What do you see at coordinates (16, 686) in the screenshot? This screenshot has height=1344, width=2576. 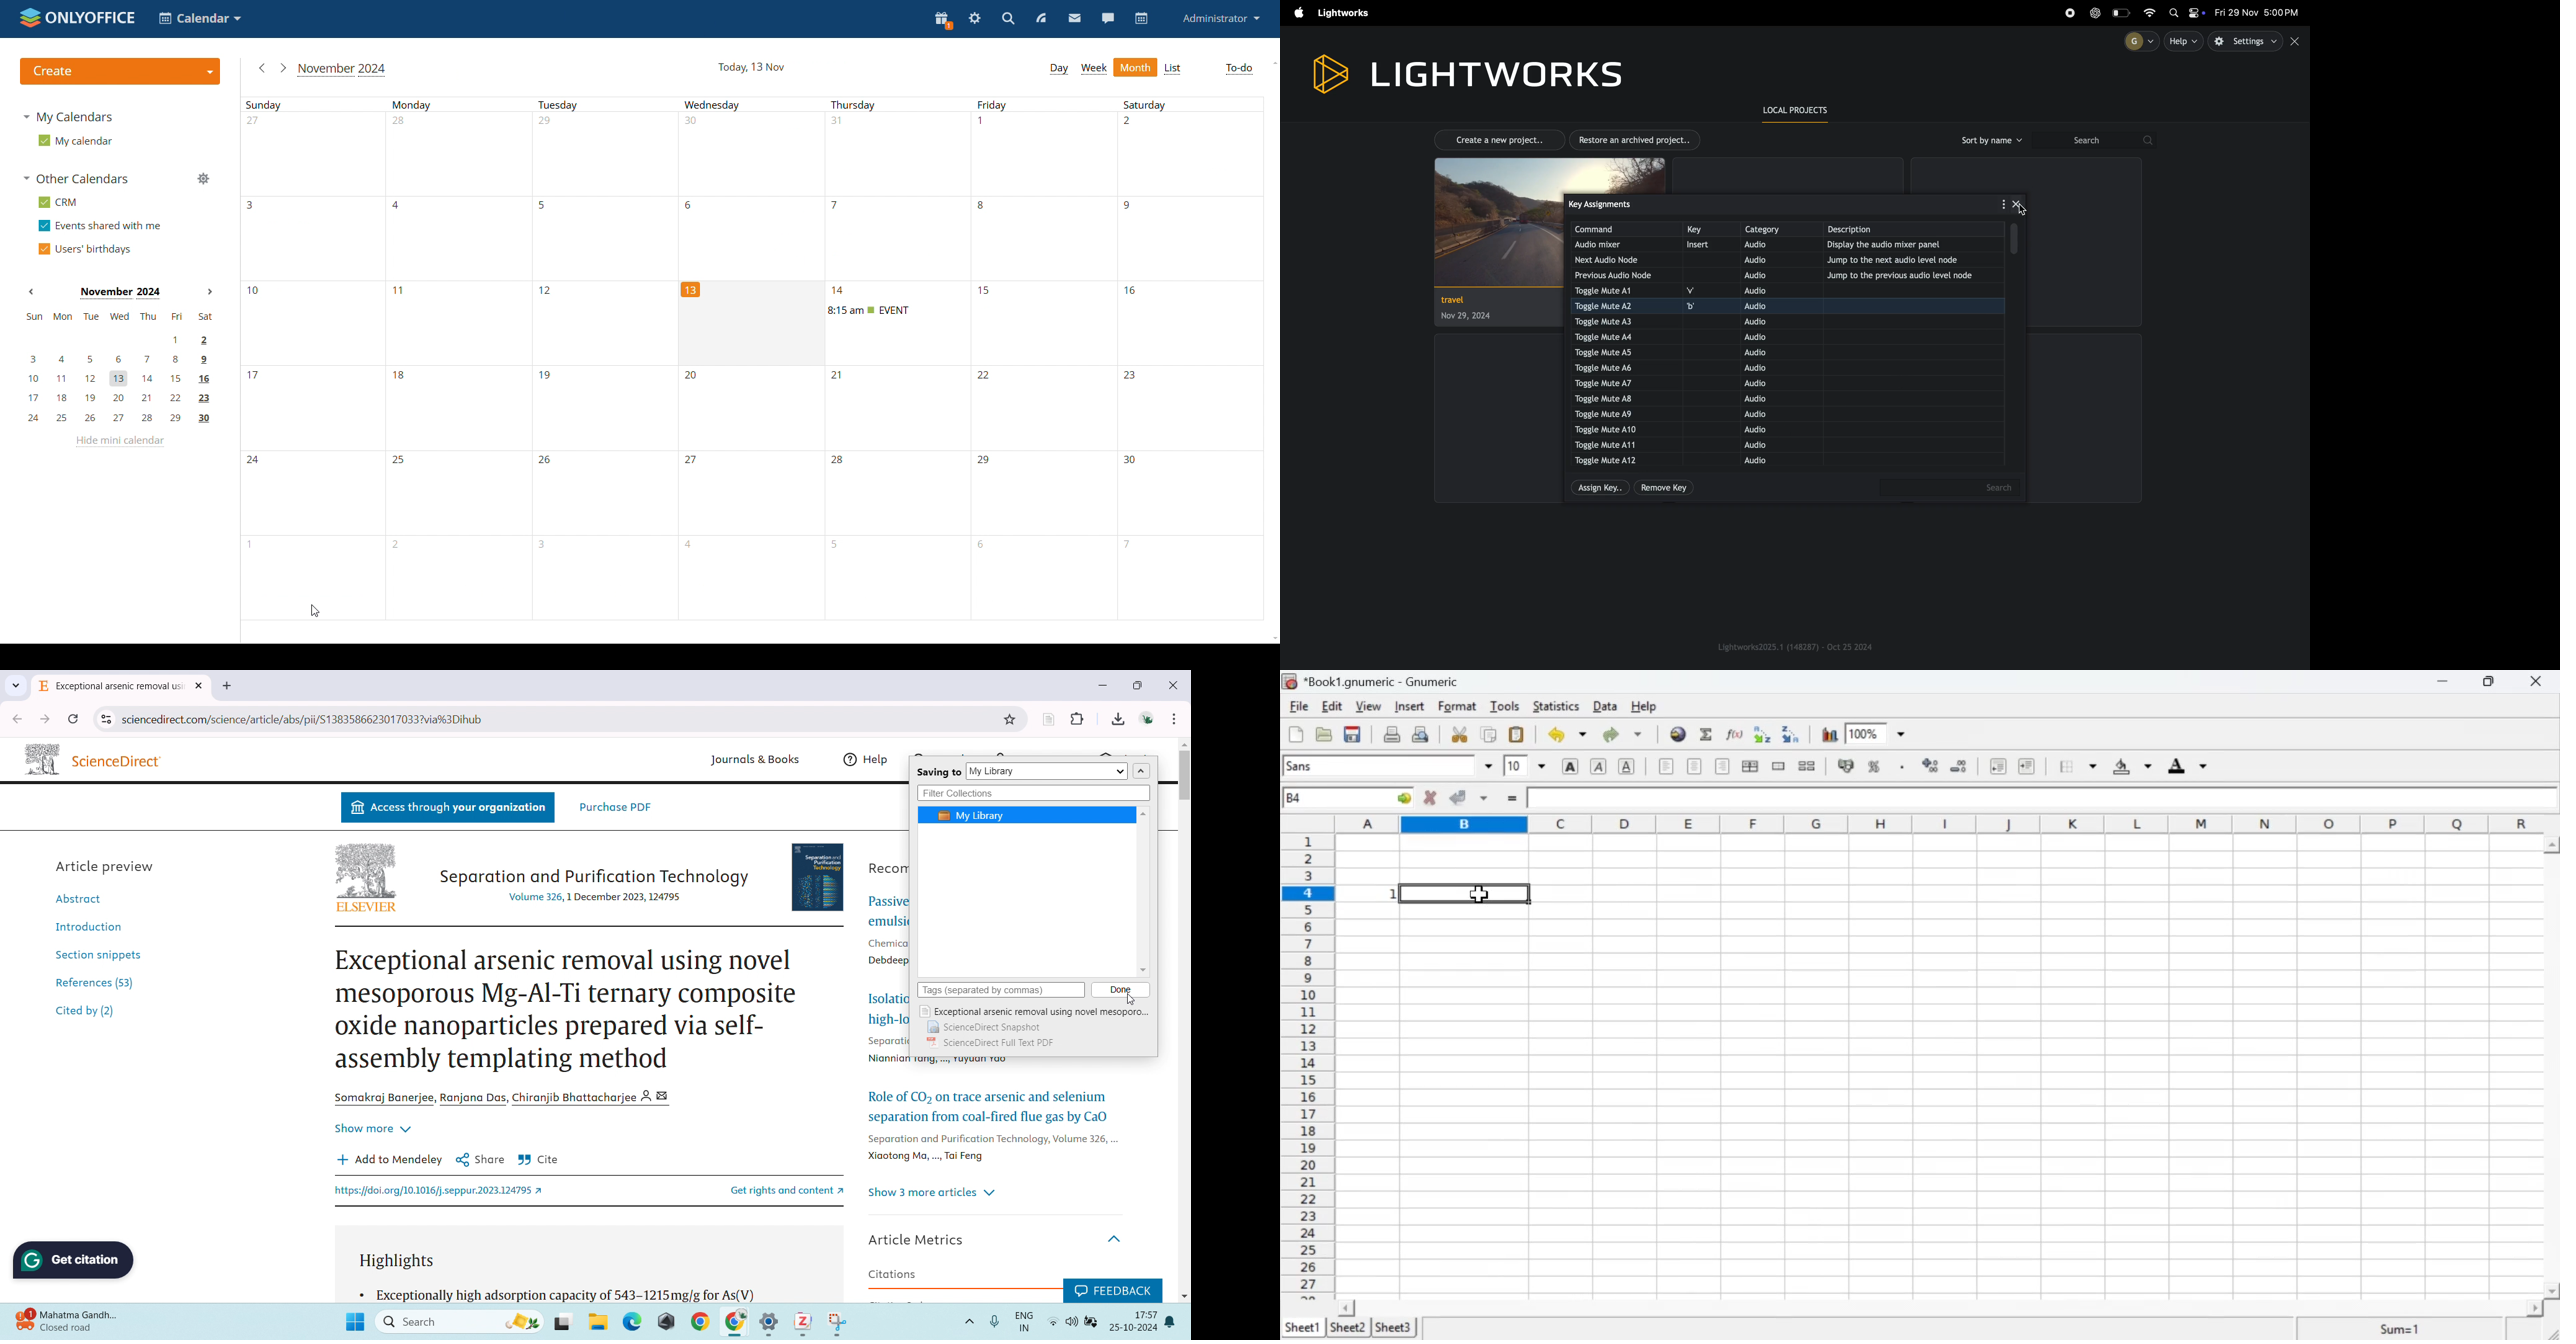 I see `search for tabs` at bounding box center [16, 686].